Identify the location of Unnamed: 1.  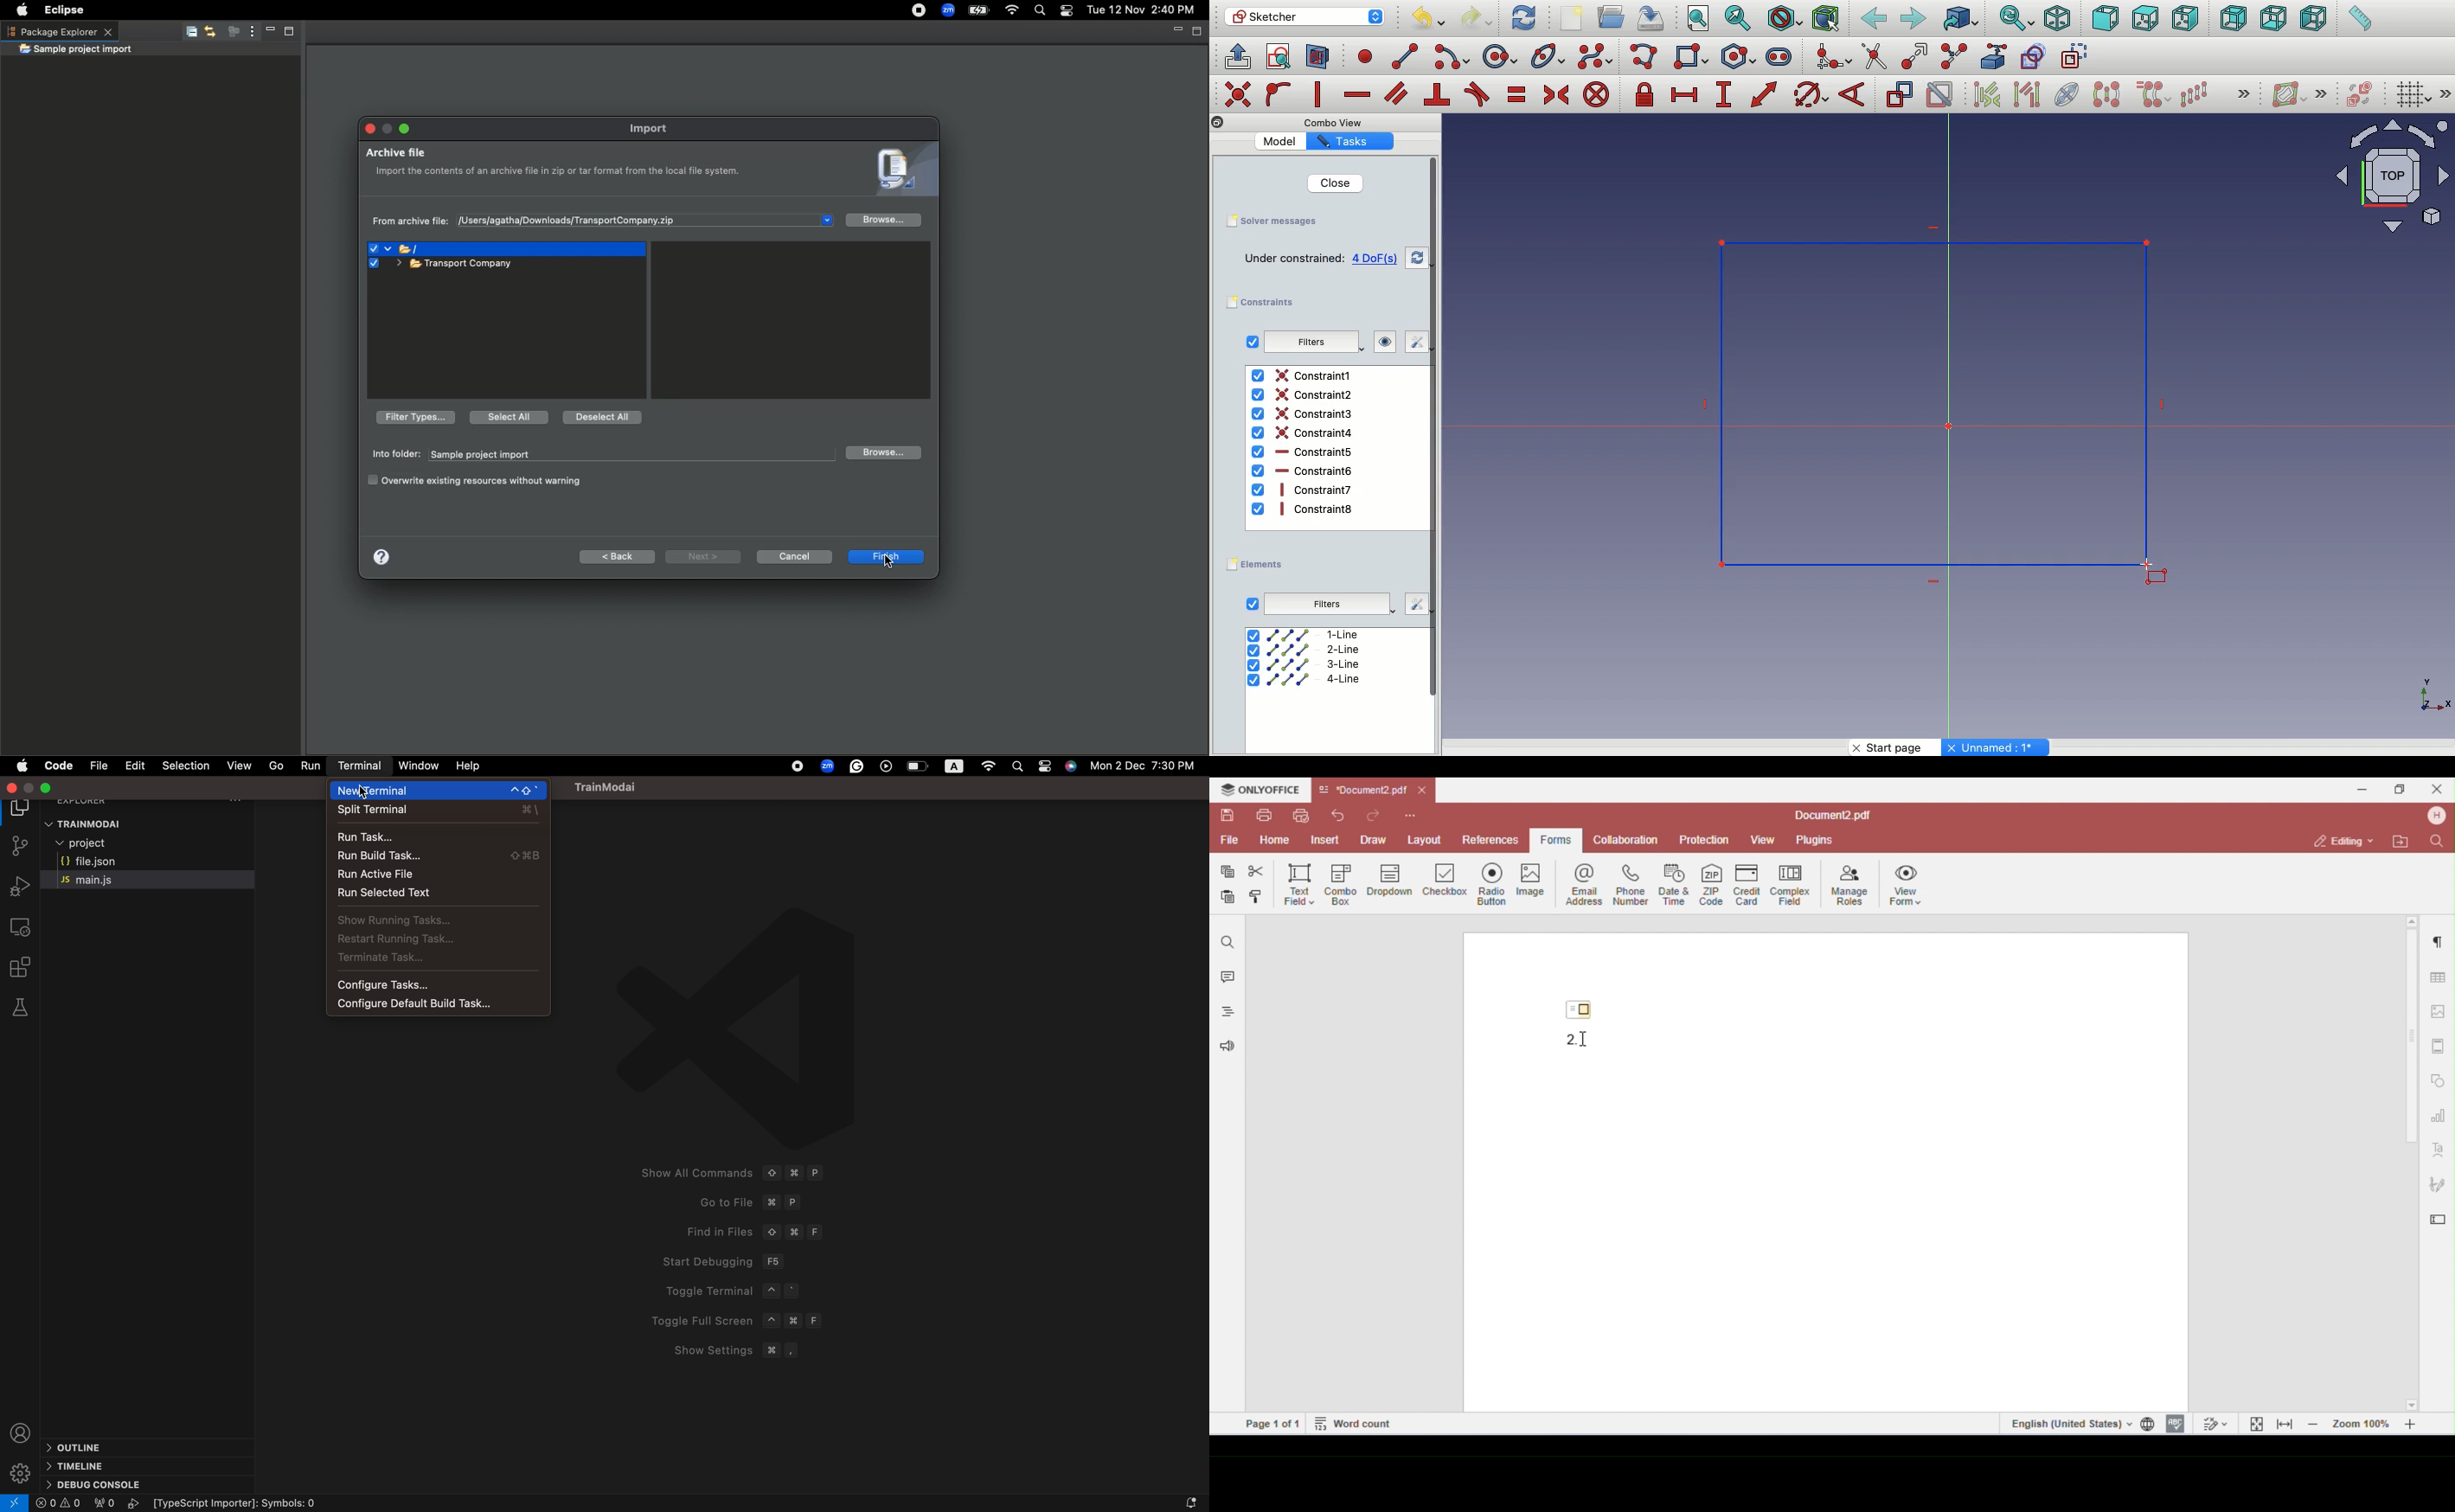
(1997, 747).